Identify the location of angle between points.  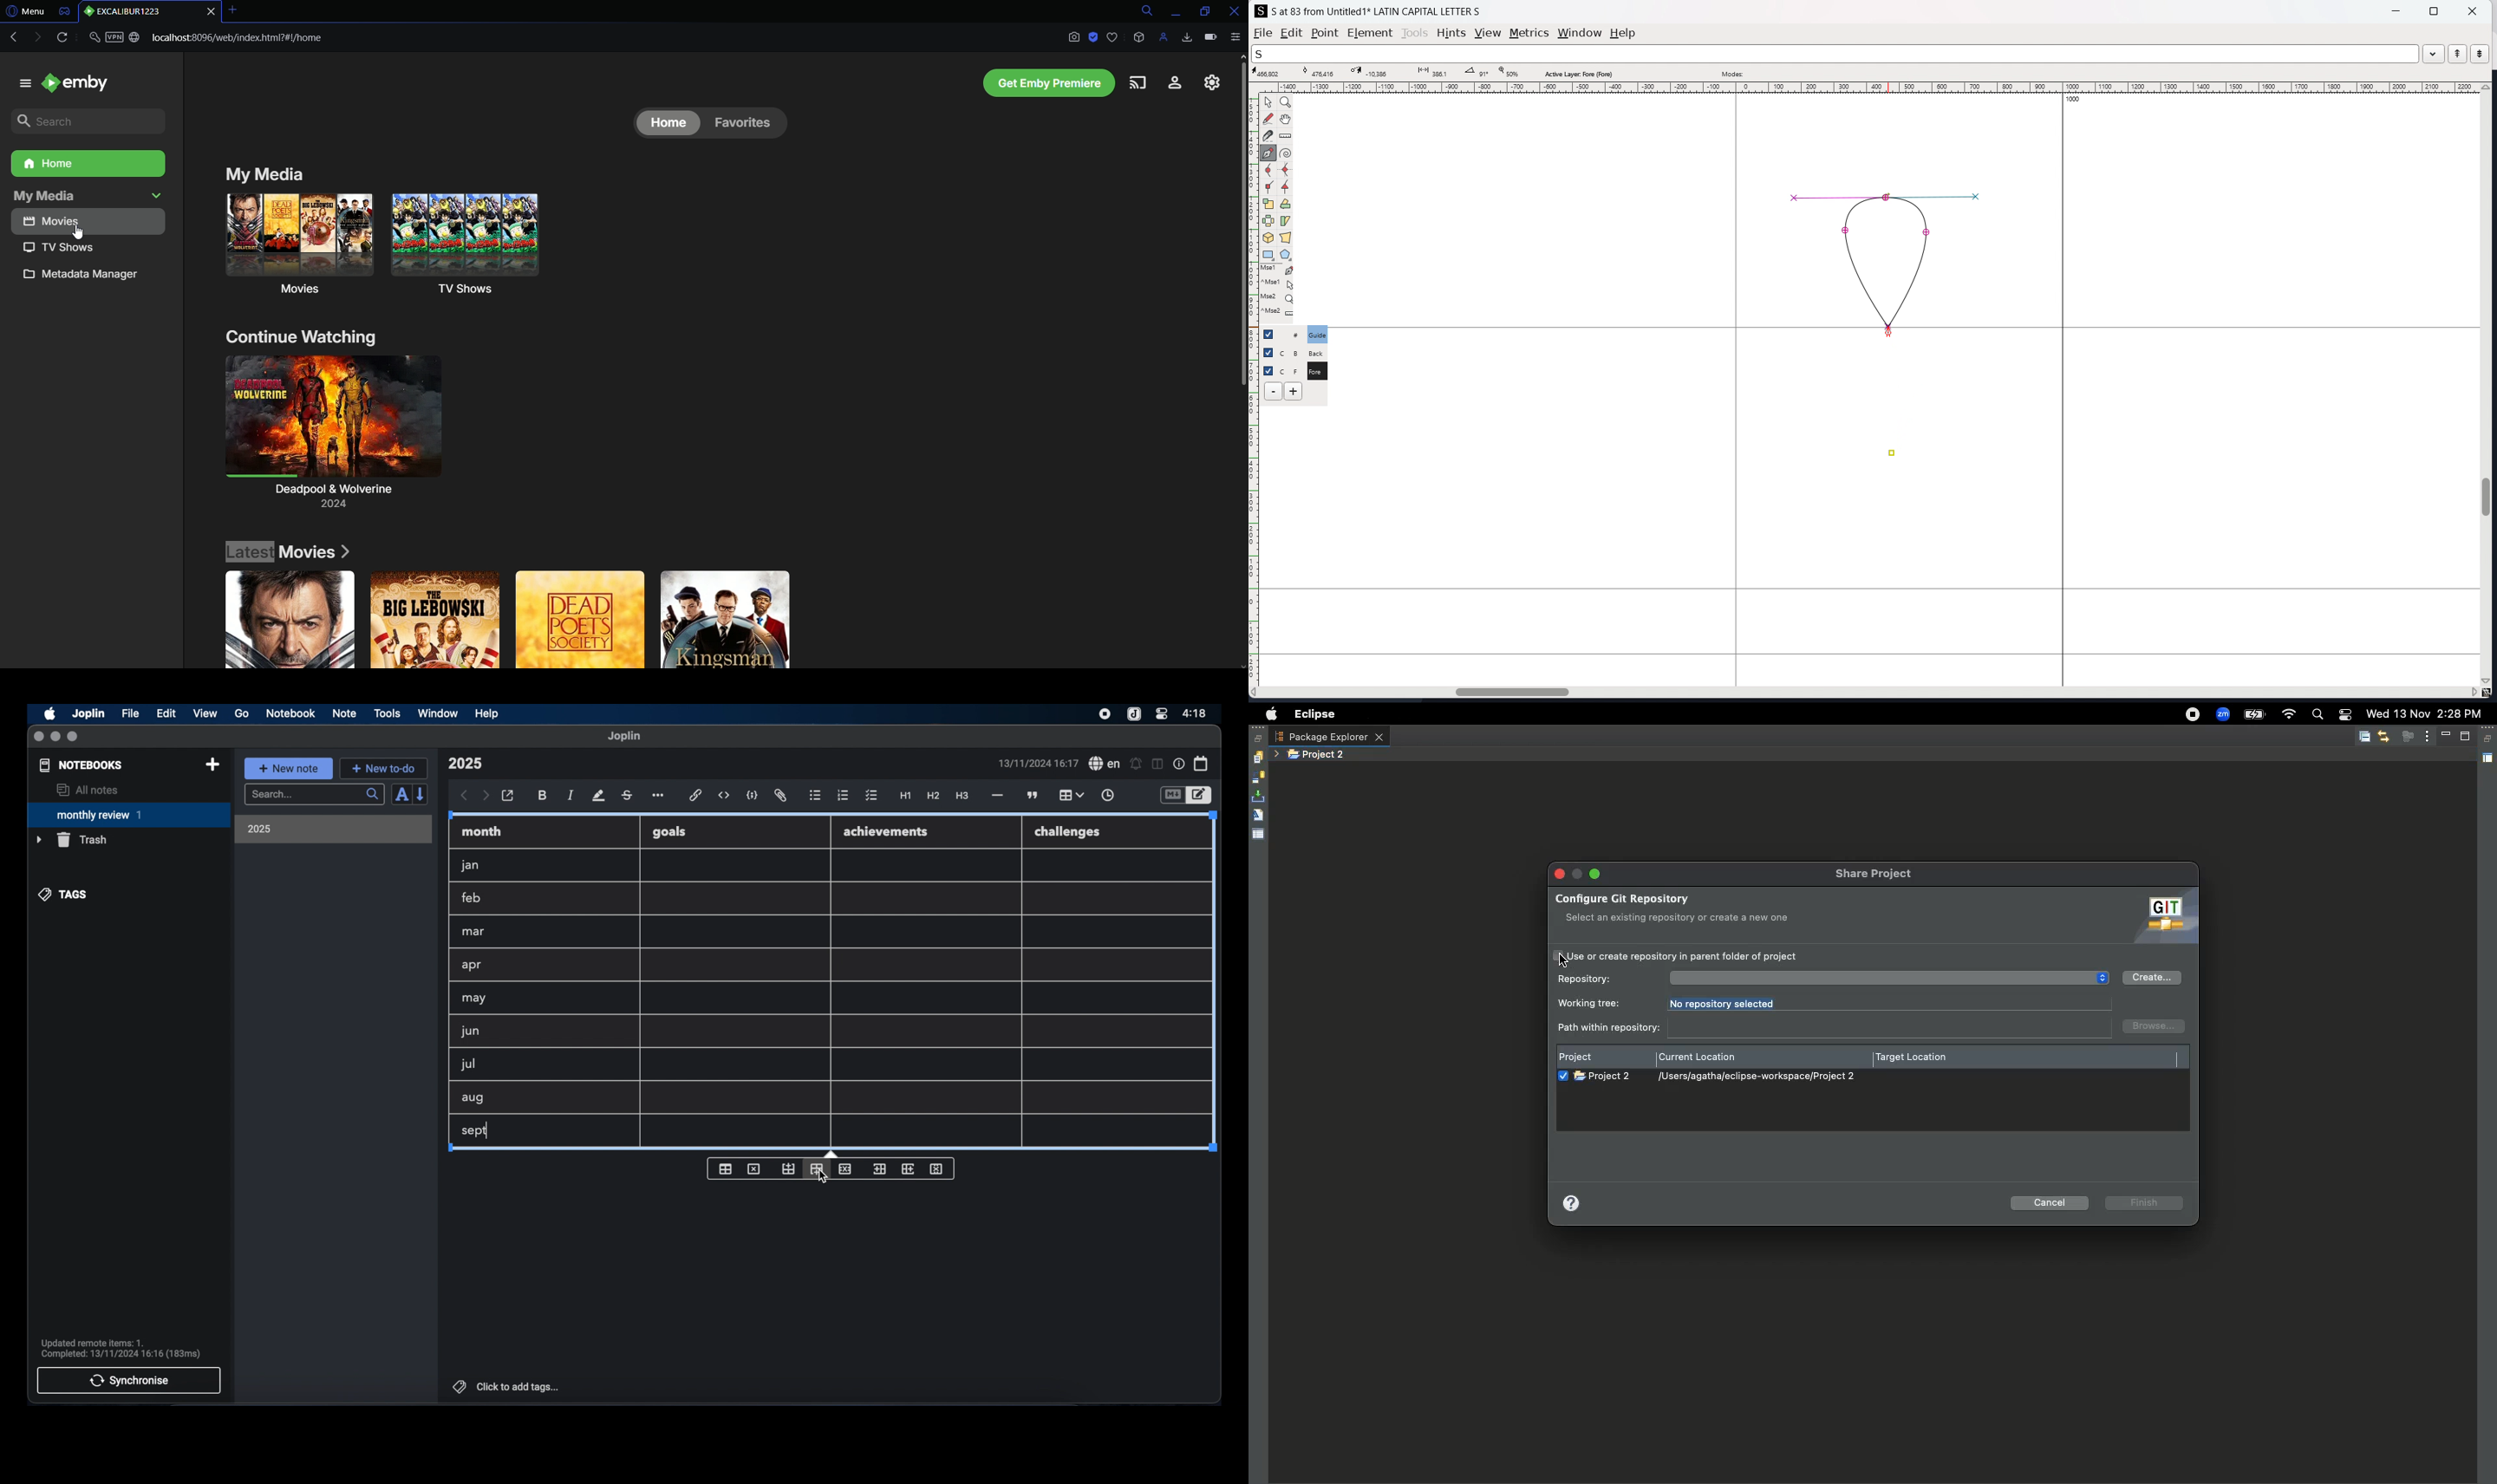
(1477, 71).